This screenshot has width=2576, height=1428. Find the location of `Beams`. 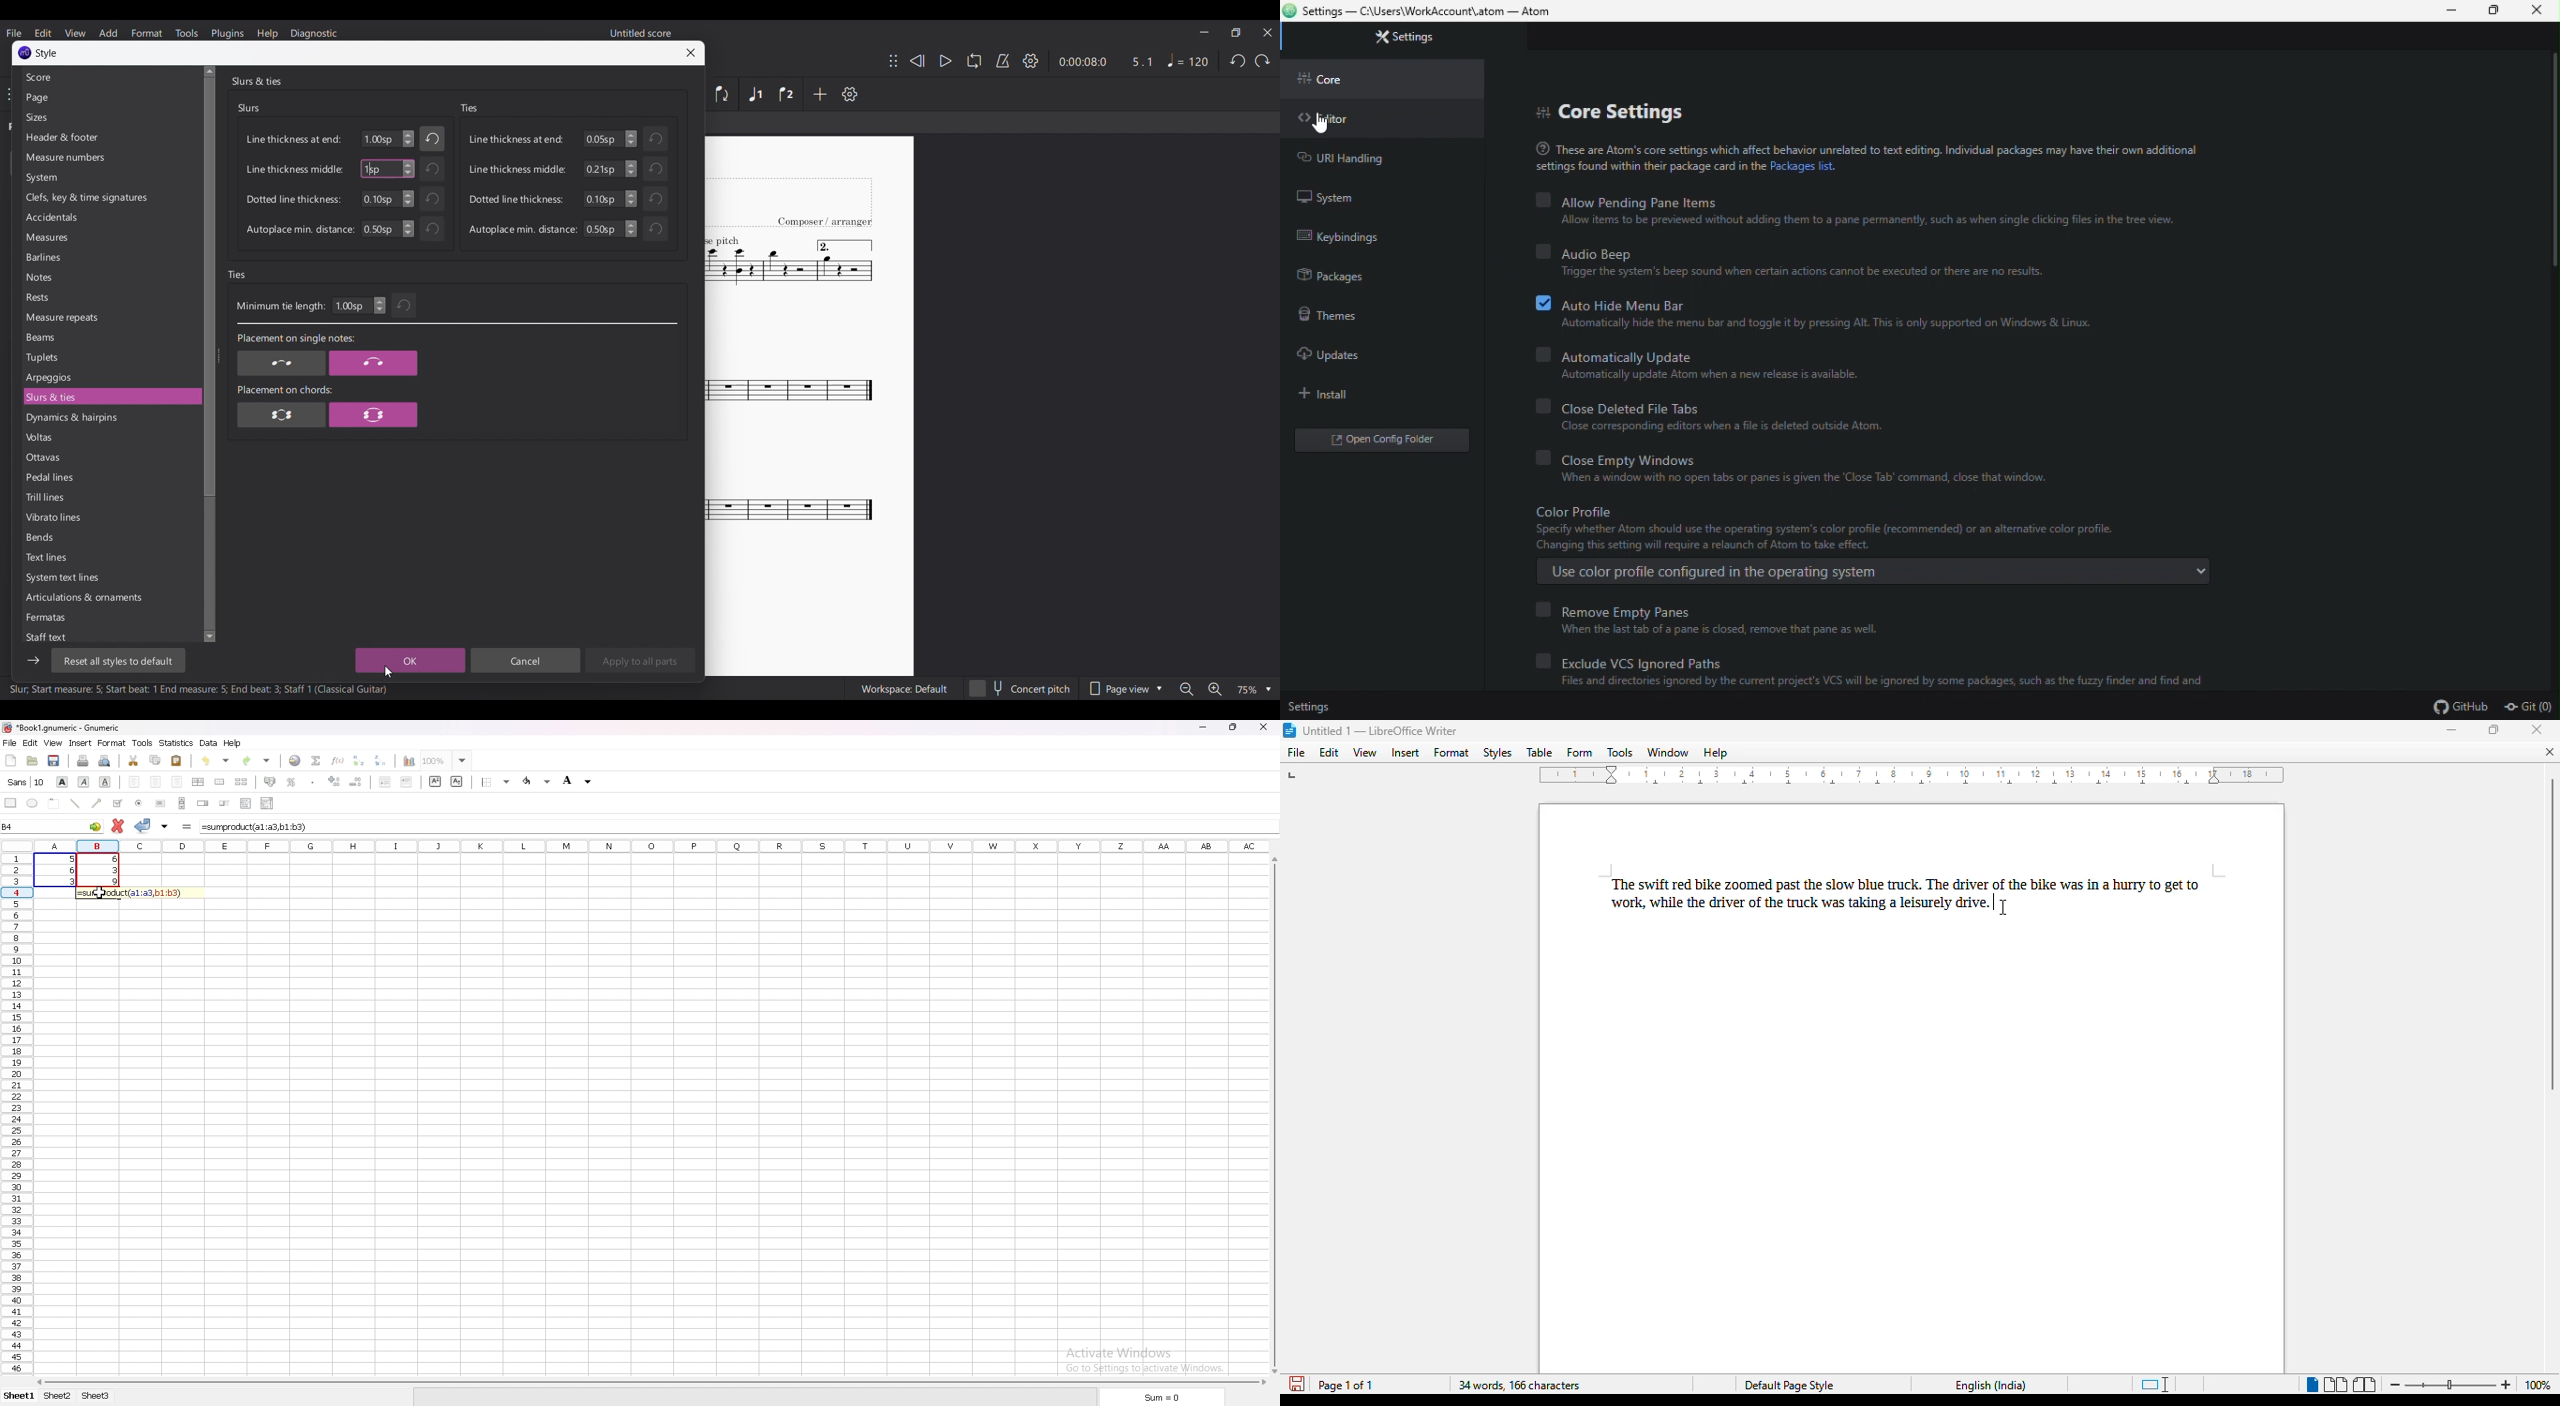

Beams is located at coordinates (111, 337).